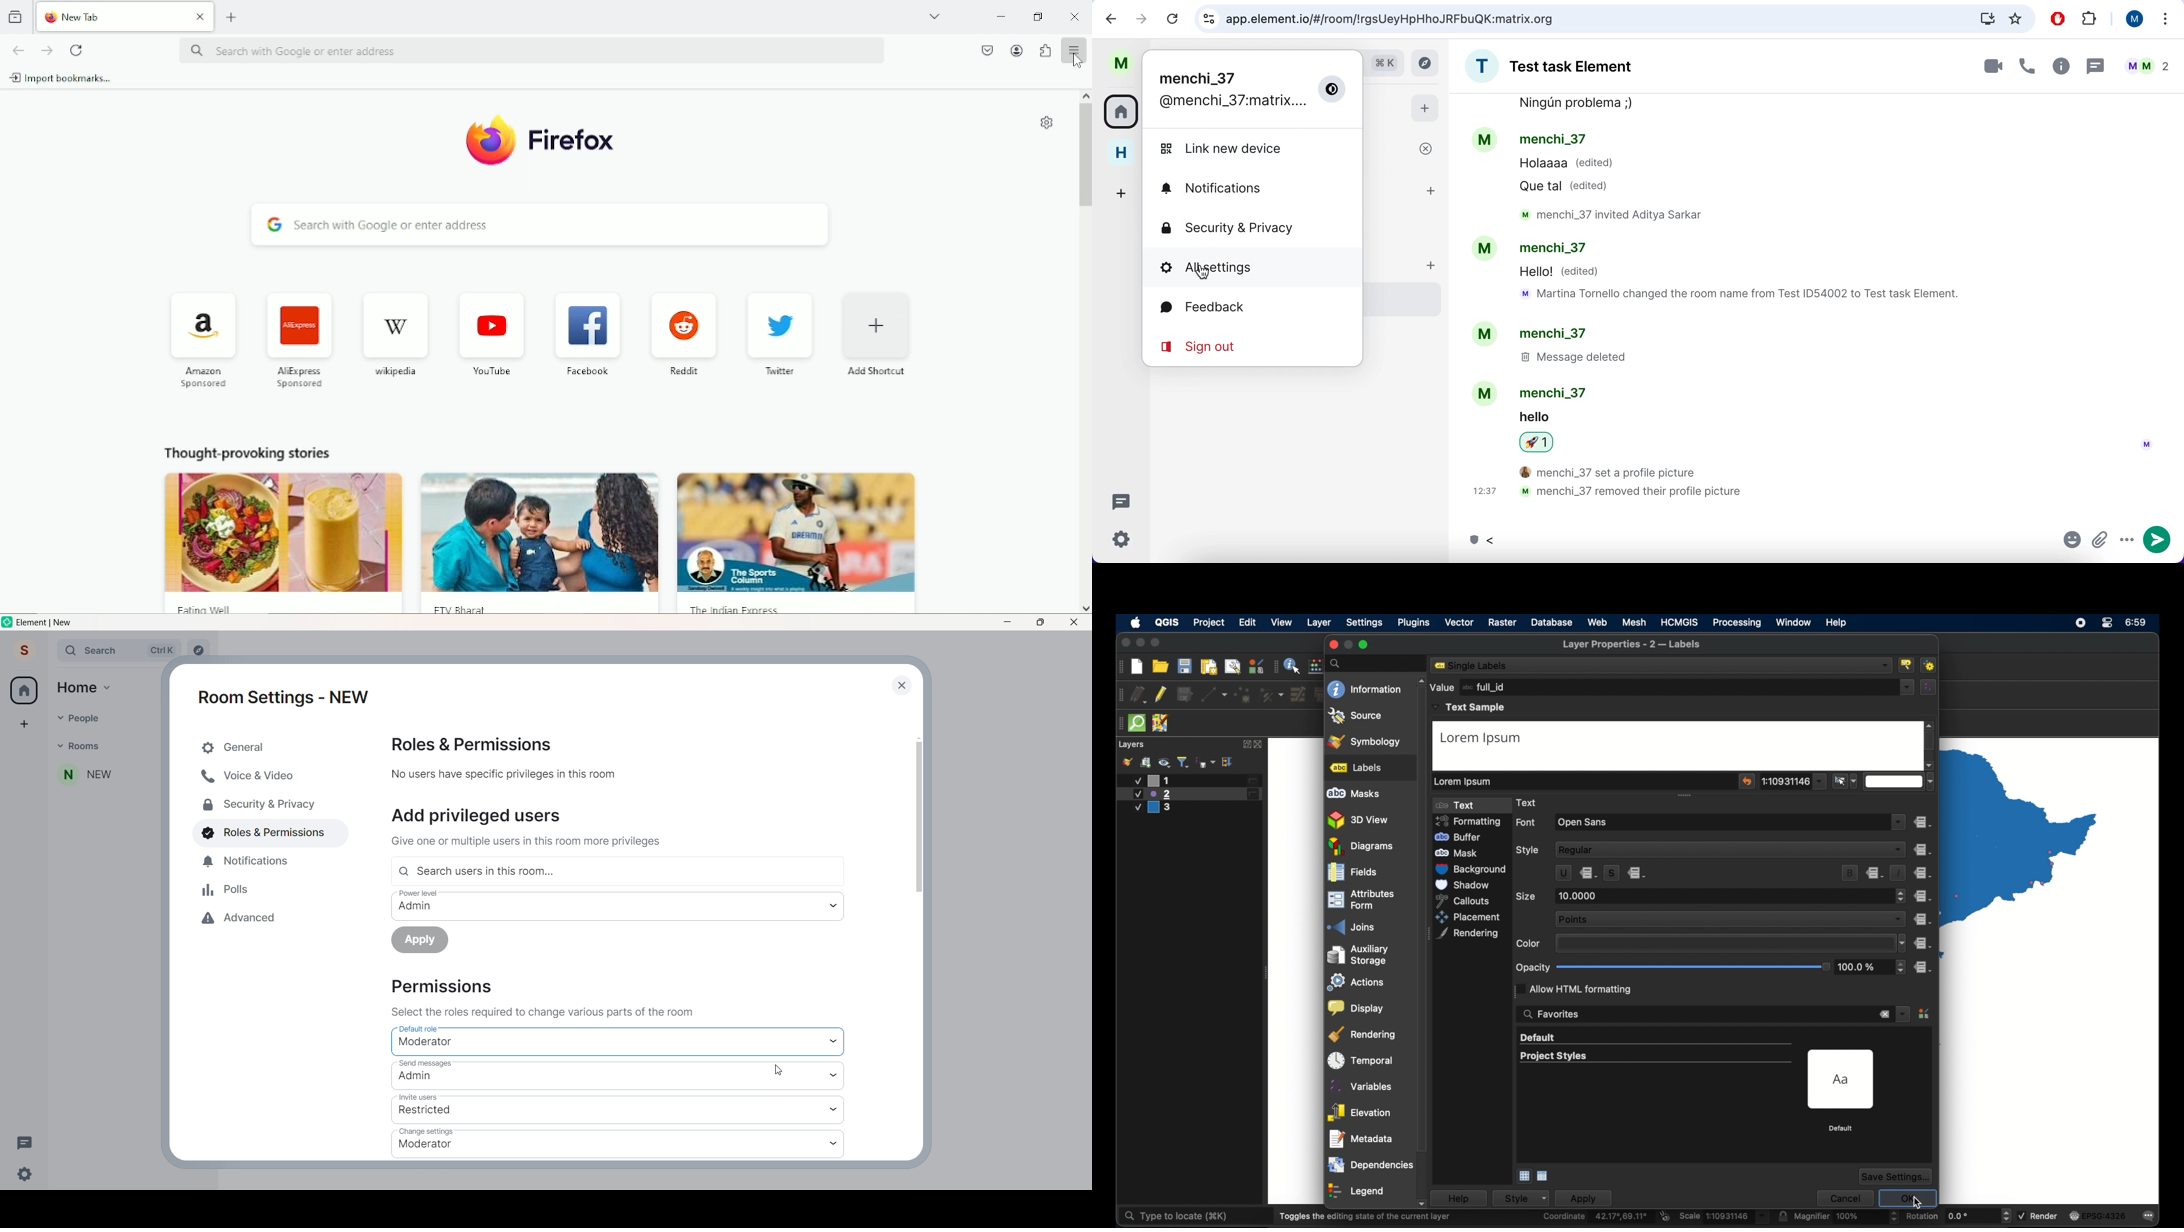 This screenshot has width=2184, height=1232. What do you see at coordinates (284, 607) in the screenshot?
I see `Eating Well` at bounding box center [284, 607].